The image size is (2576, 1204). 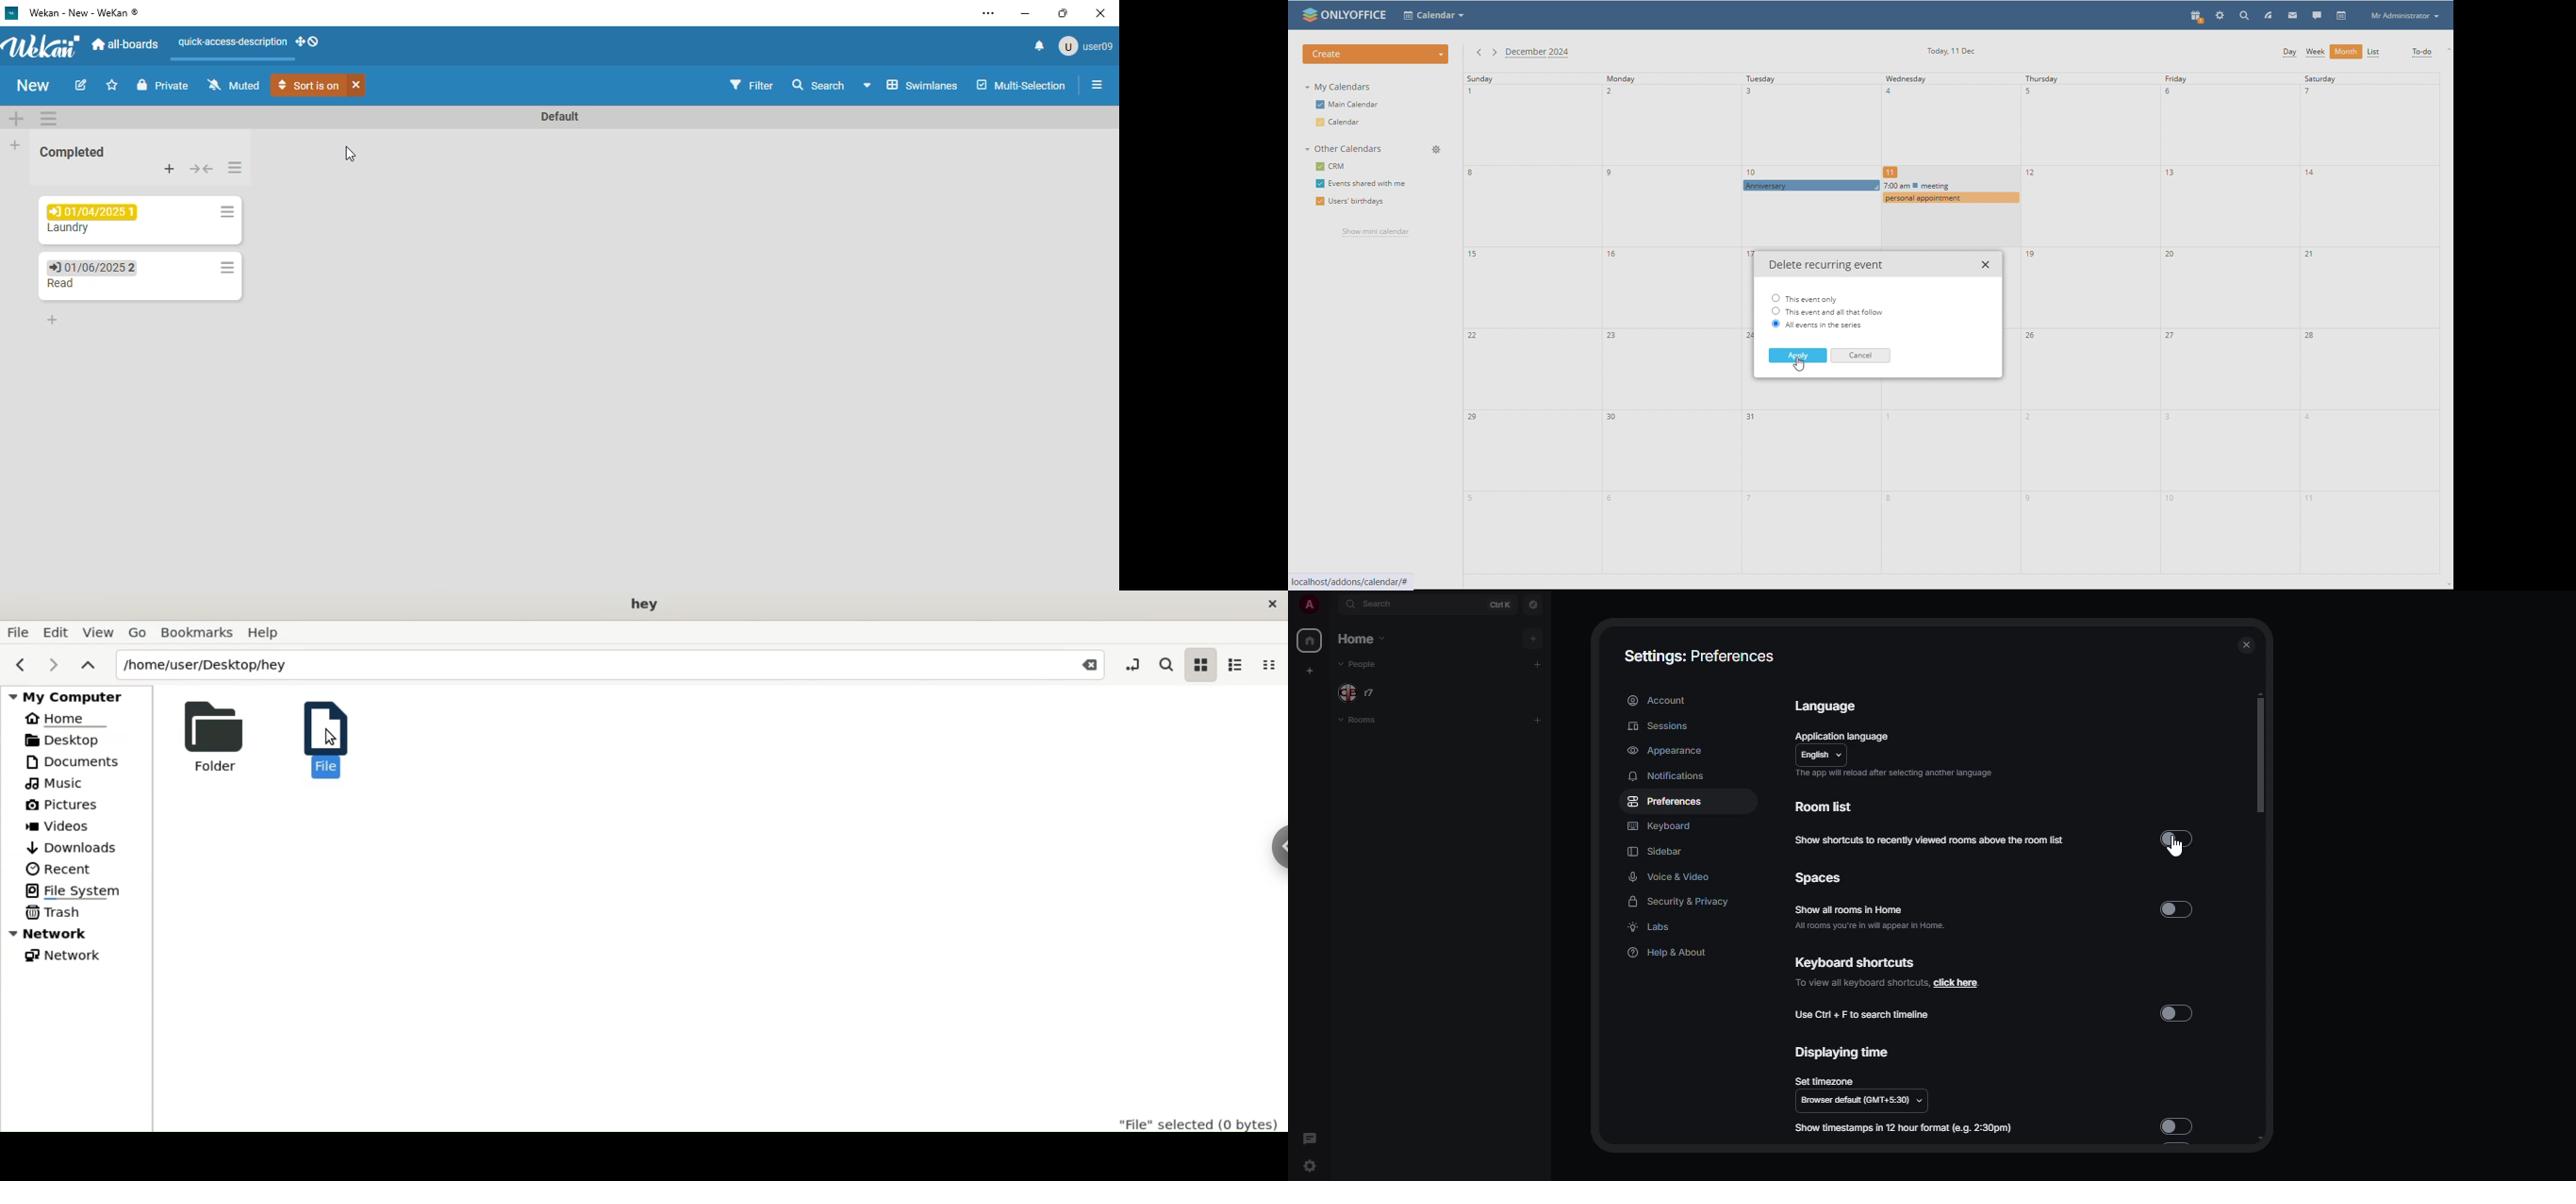 What do you see at coordinates (1309, 604) in the screenshot?
I see `profile` at bounding box center [1309, 604].